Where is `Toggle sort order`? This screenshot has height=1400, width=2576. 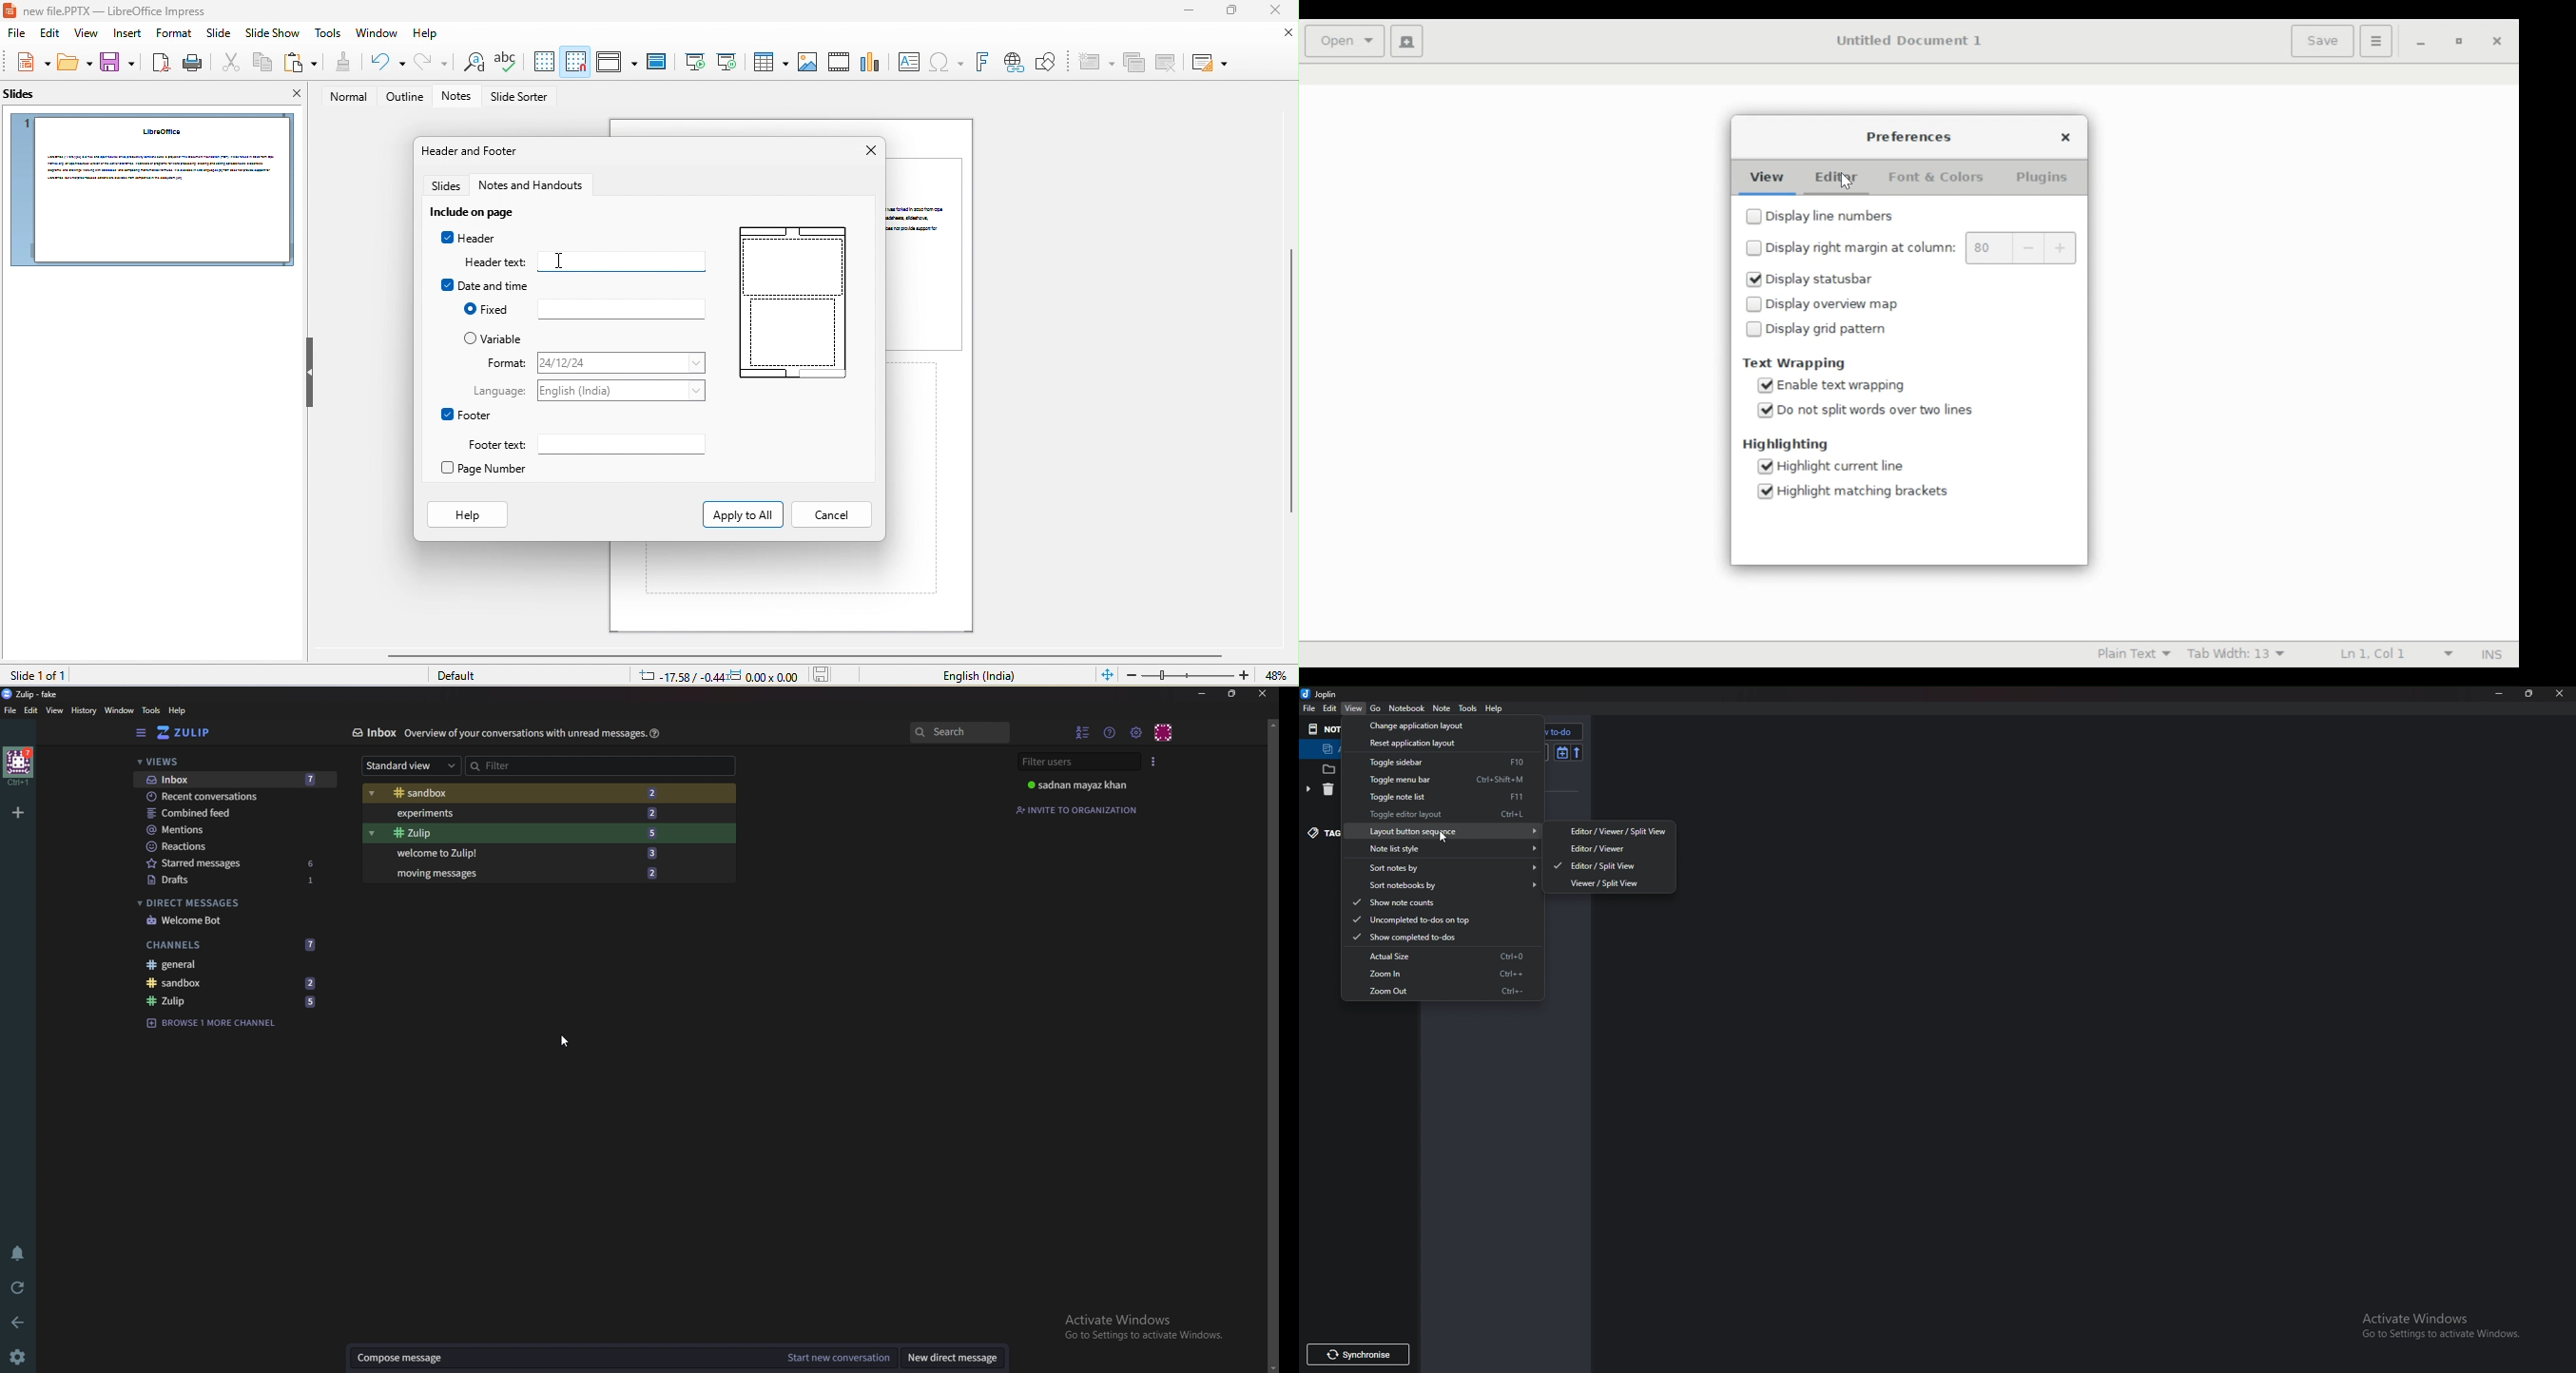
Toggle sort order is located at coordinates (1562, 754).